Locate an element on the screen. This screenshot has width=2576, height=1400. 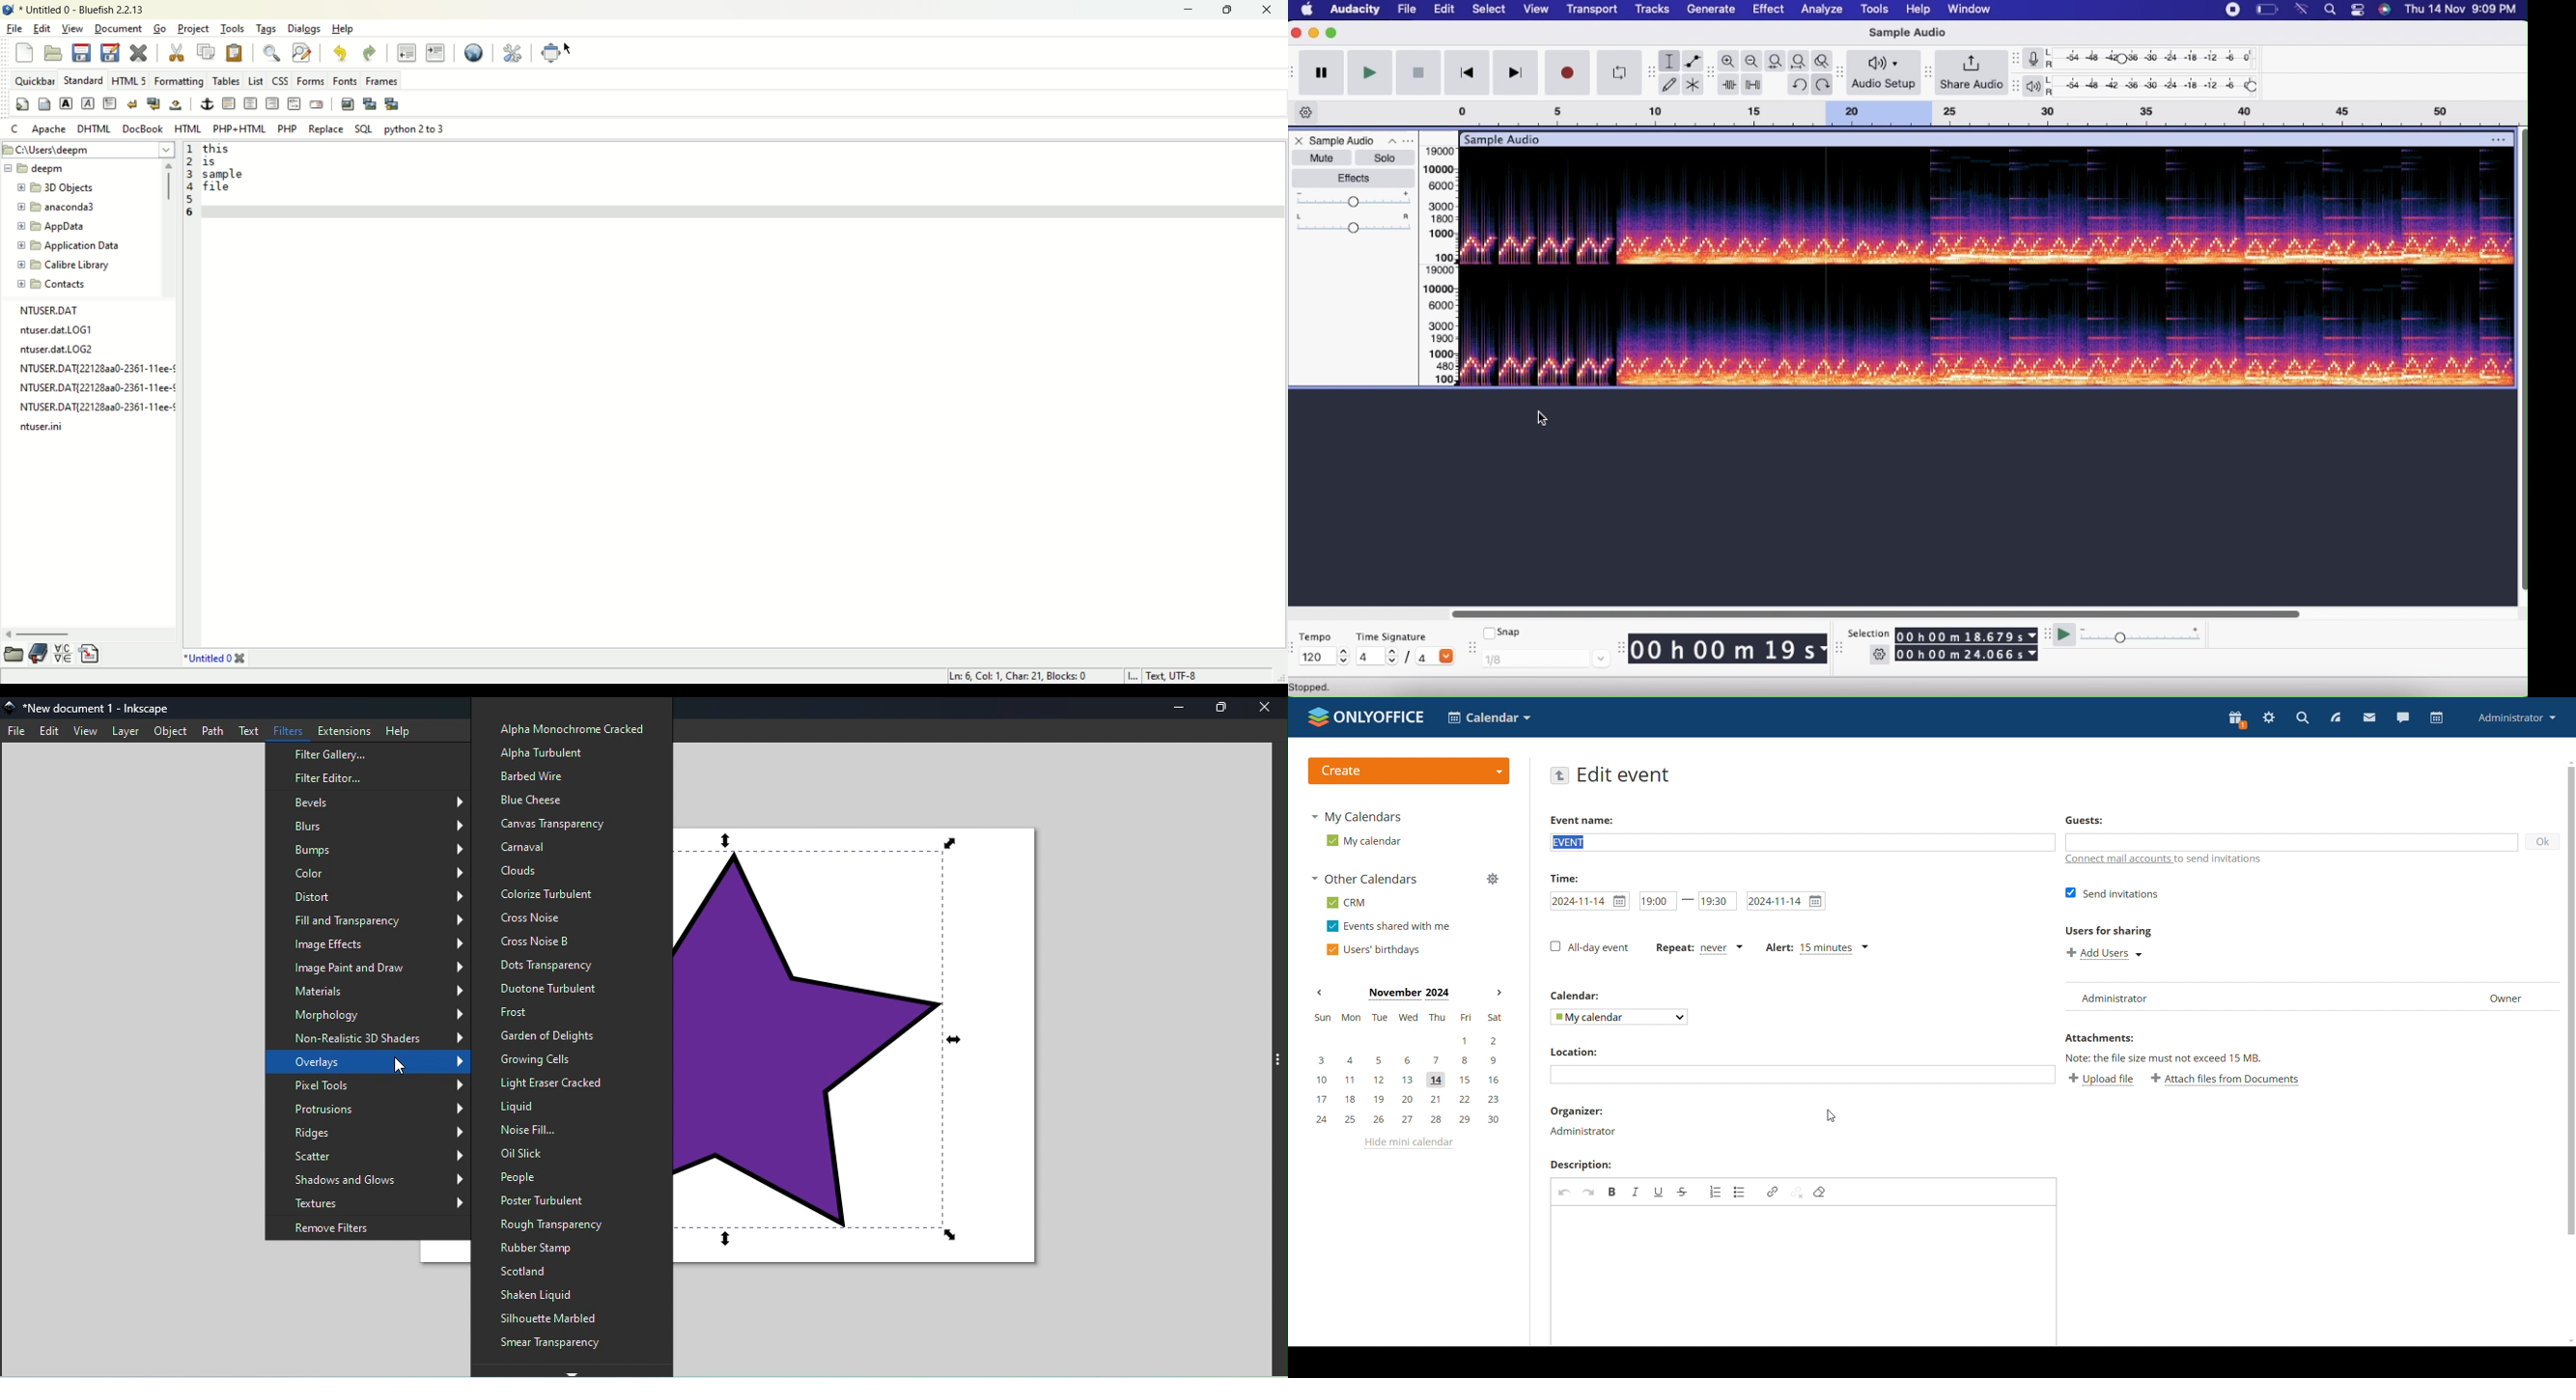
Colorize turbulent is located at coordinates (573, 893).